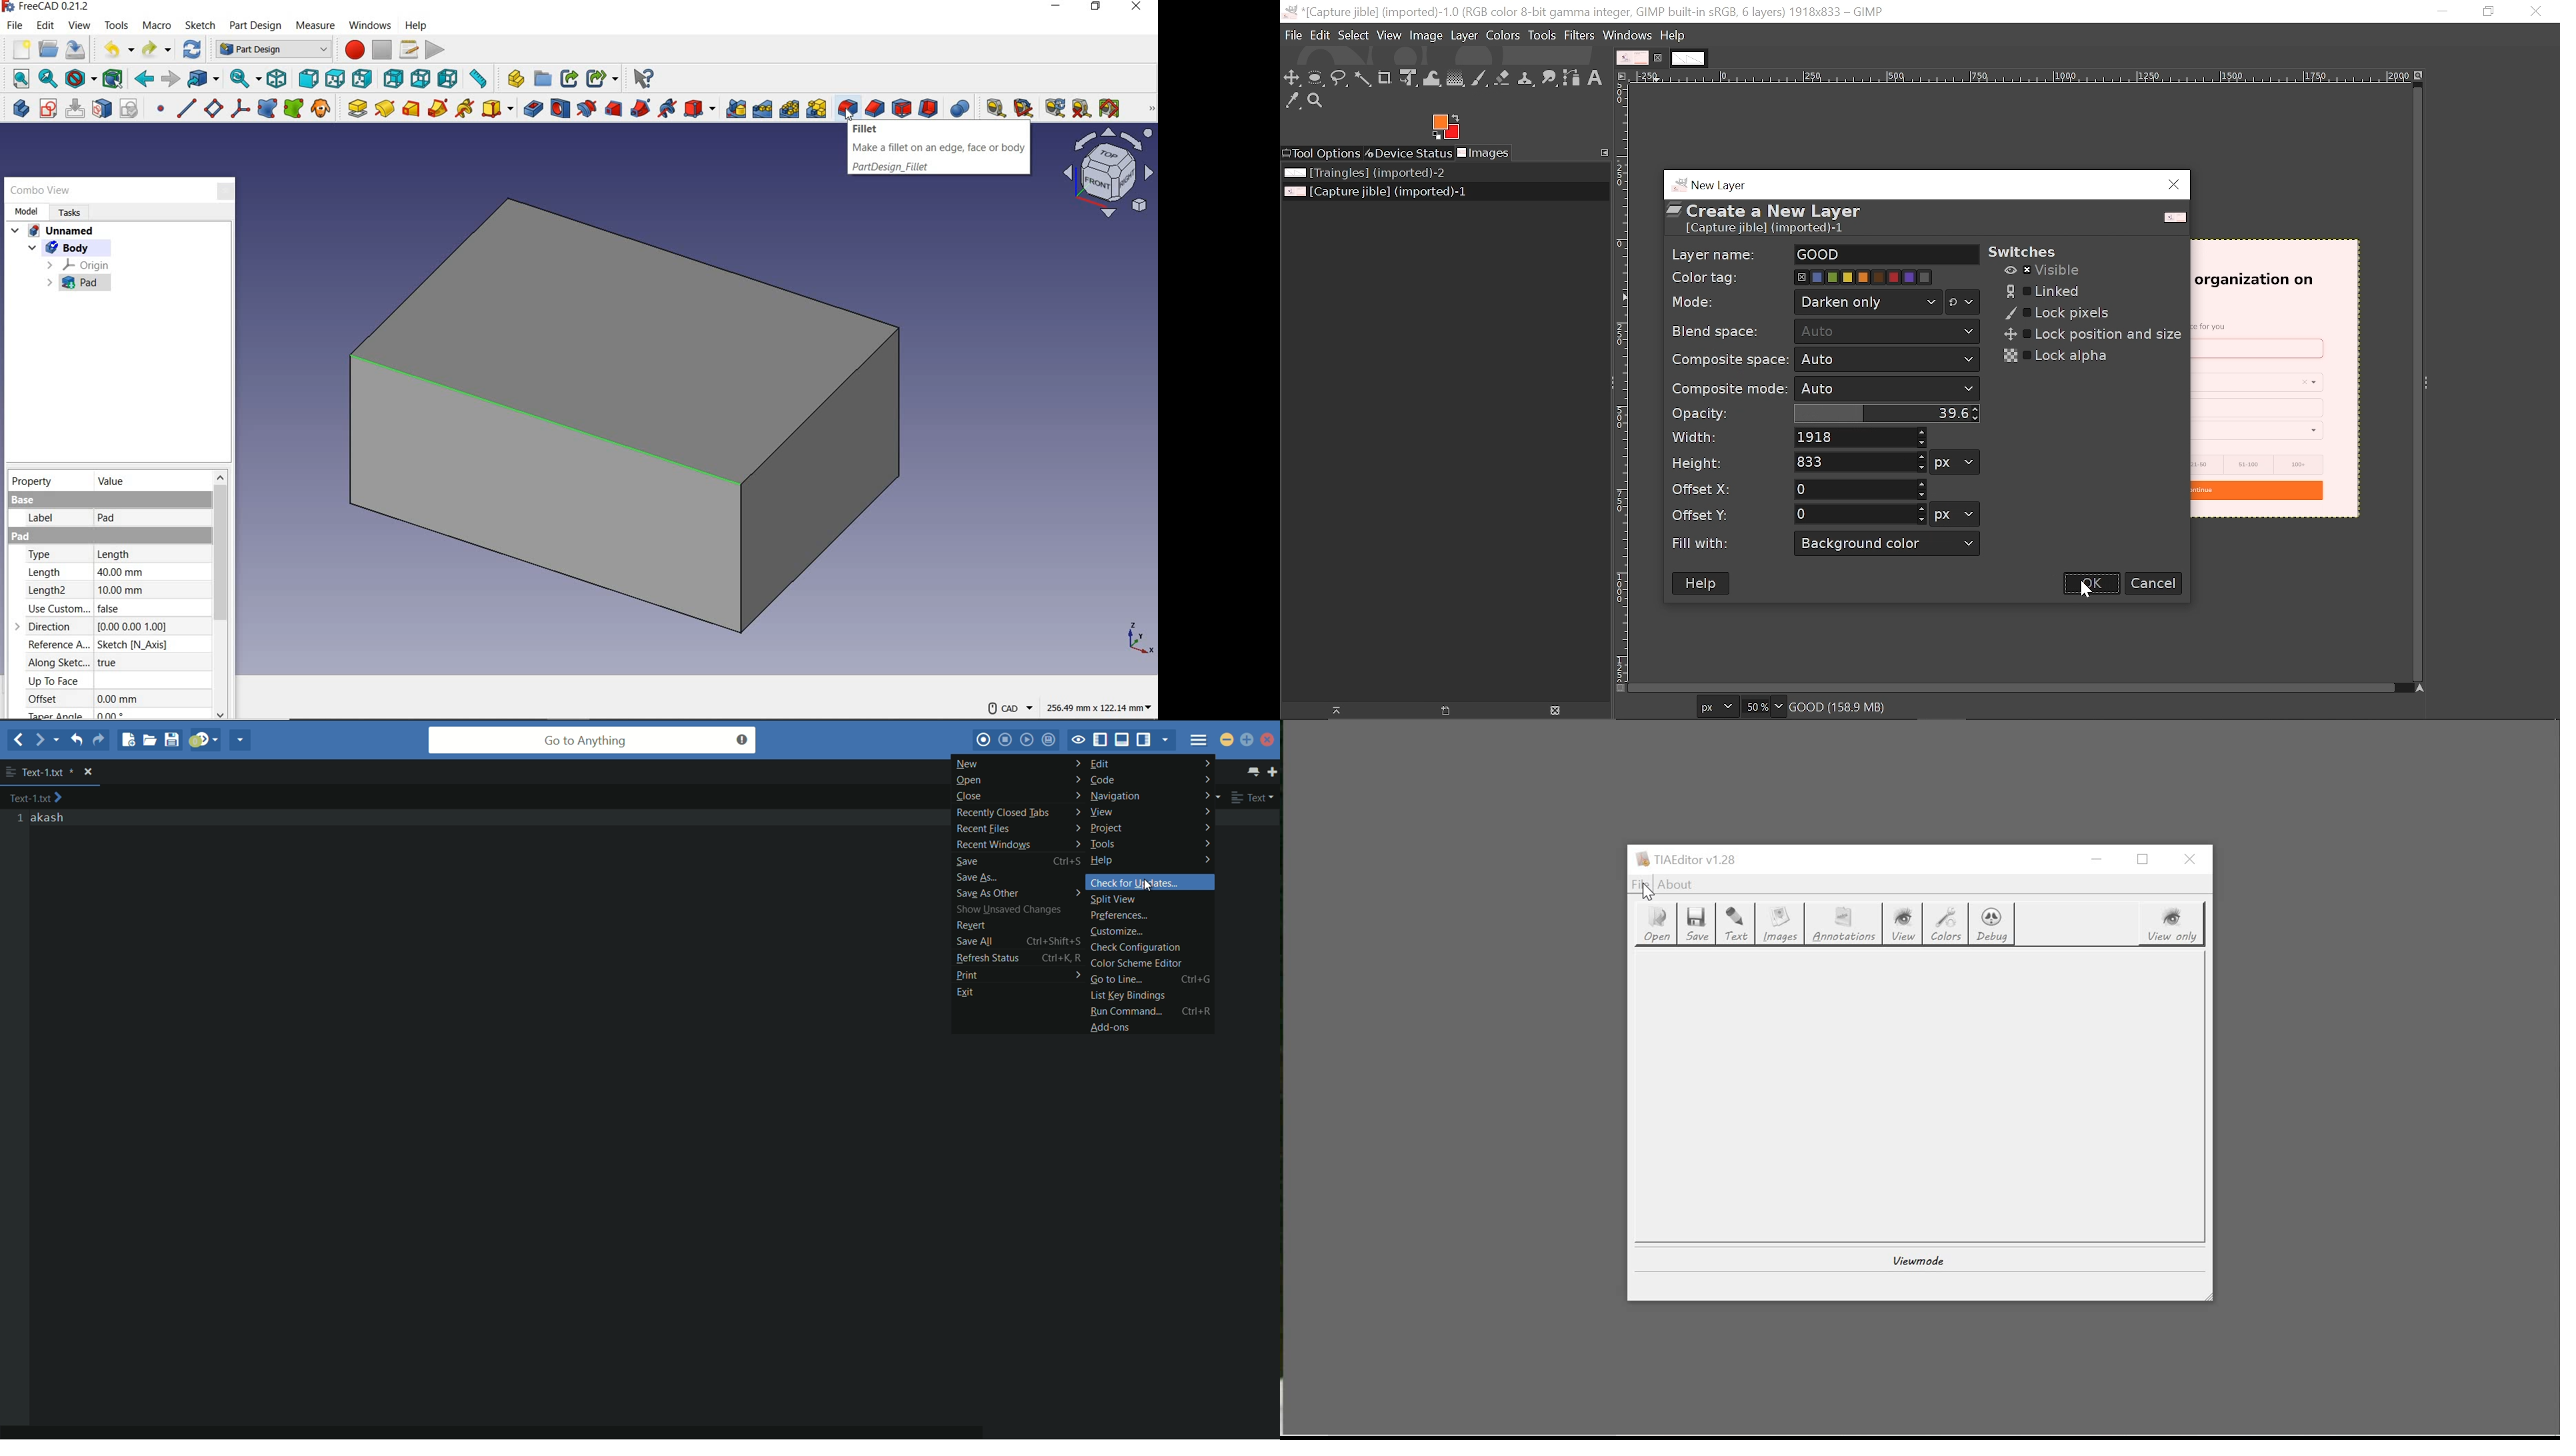 The height and width of the screenshot is (1456, 2576). Describe the element at coordinates (69, 286) in the screenshot. I see `pad` at that location.